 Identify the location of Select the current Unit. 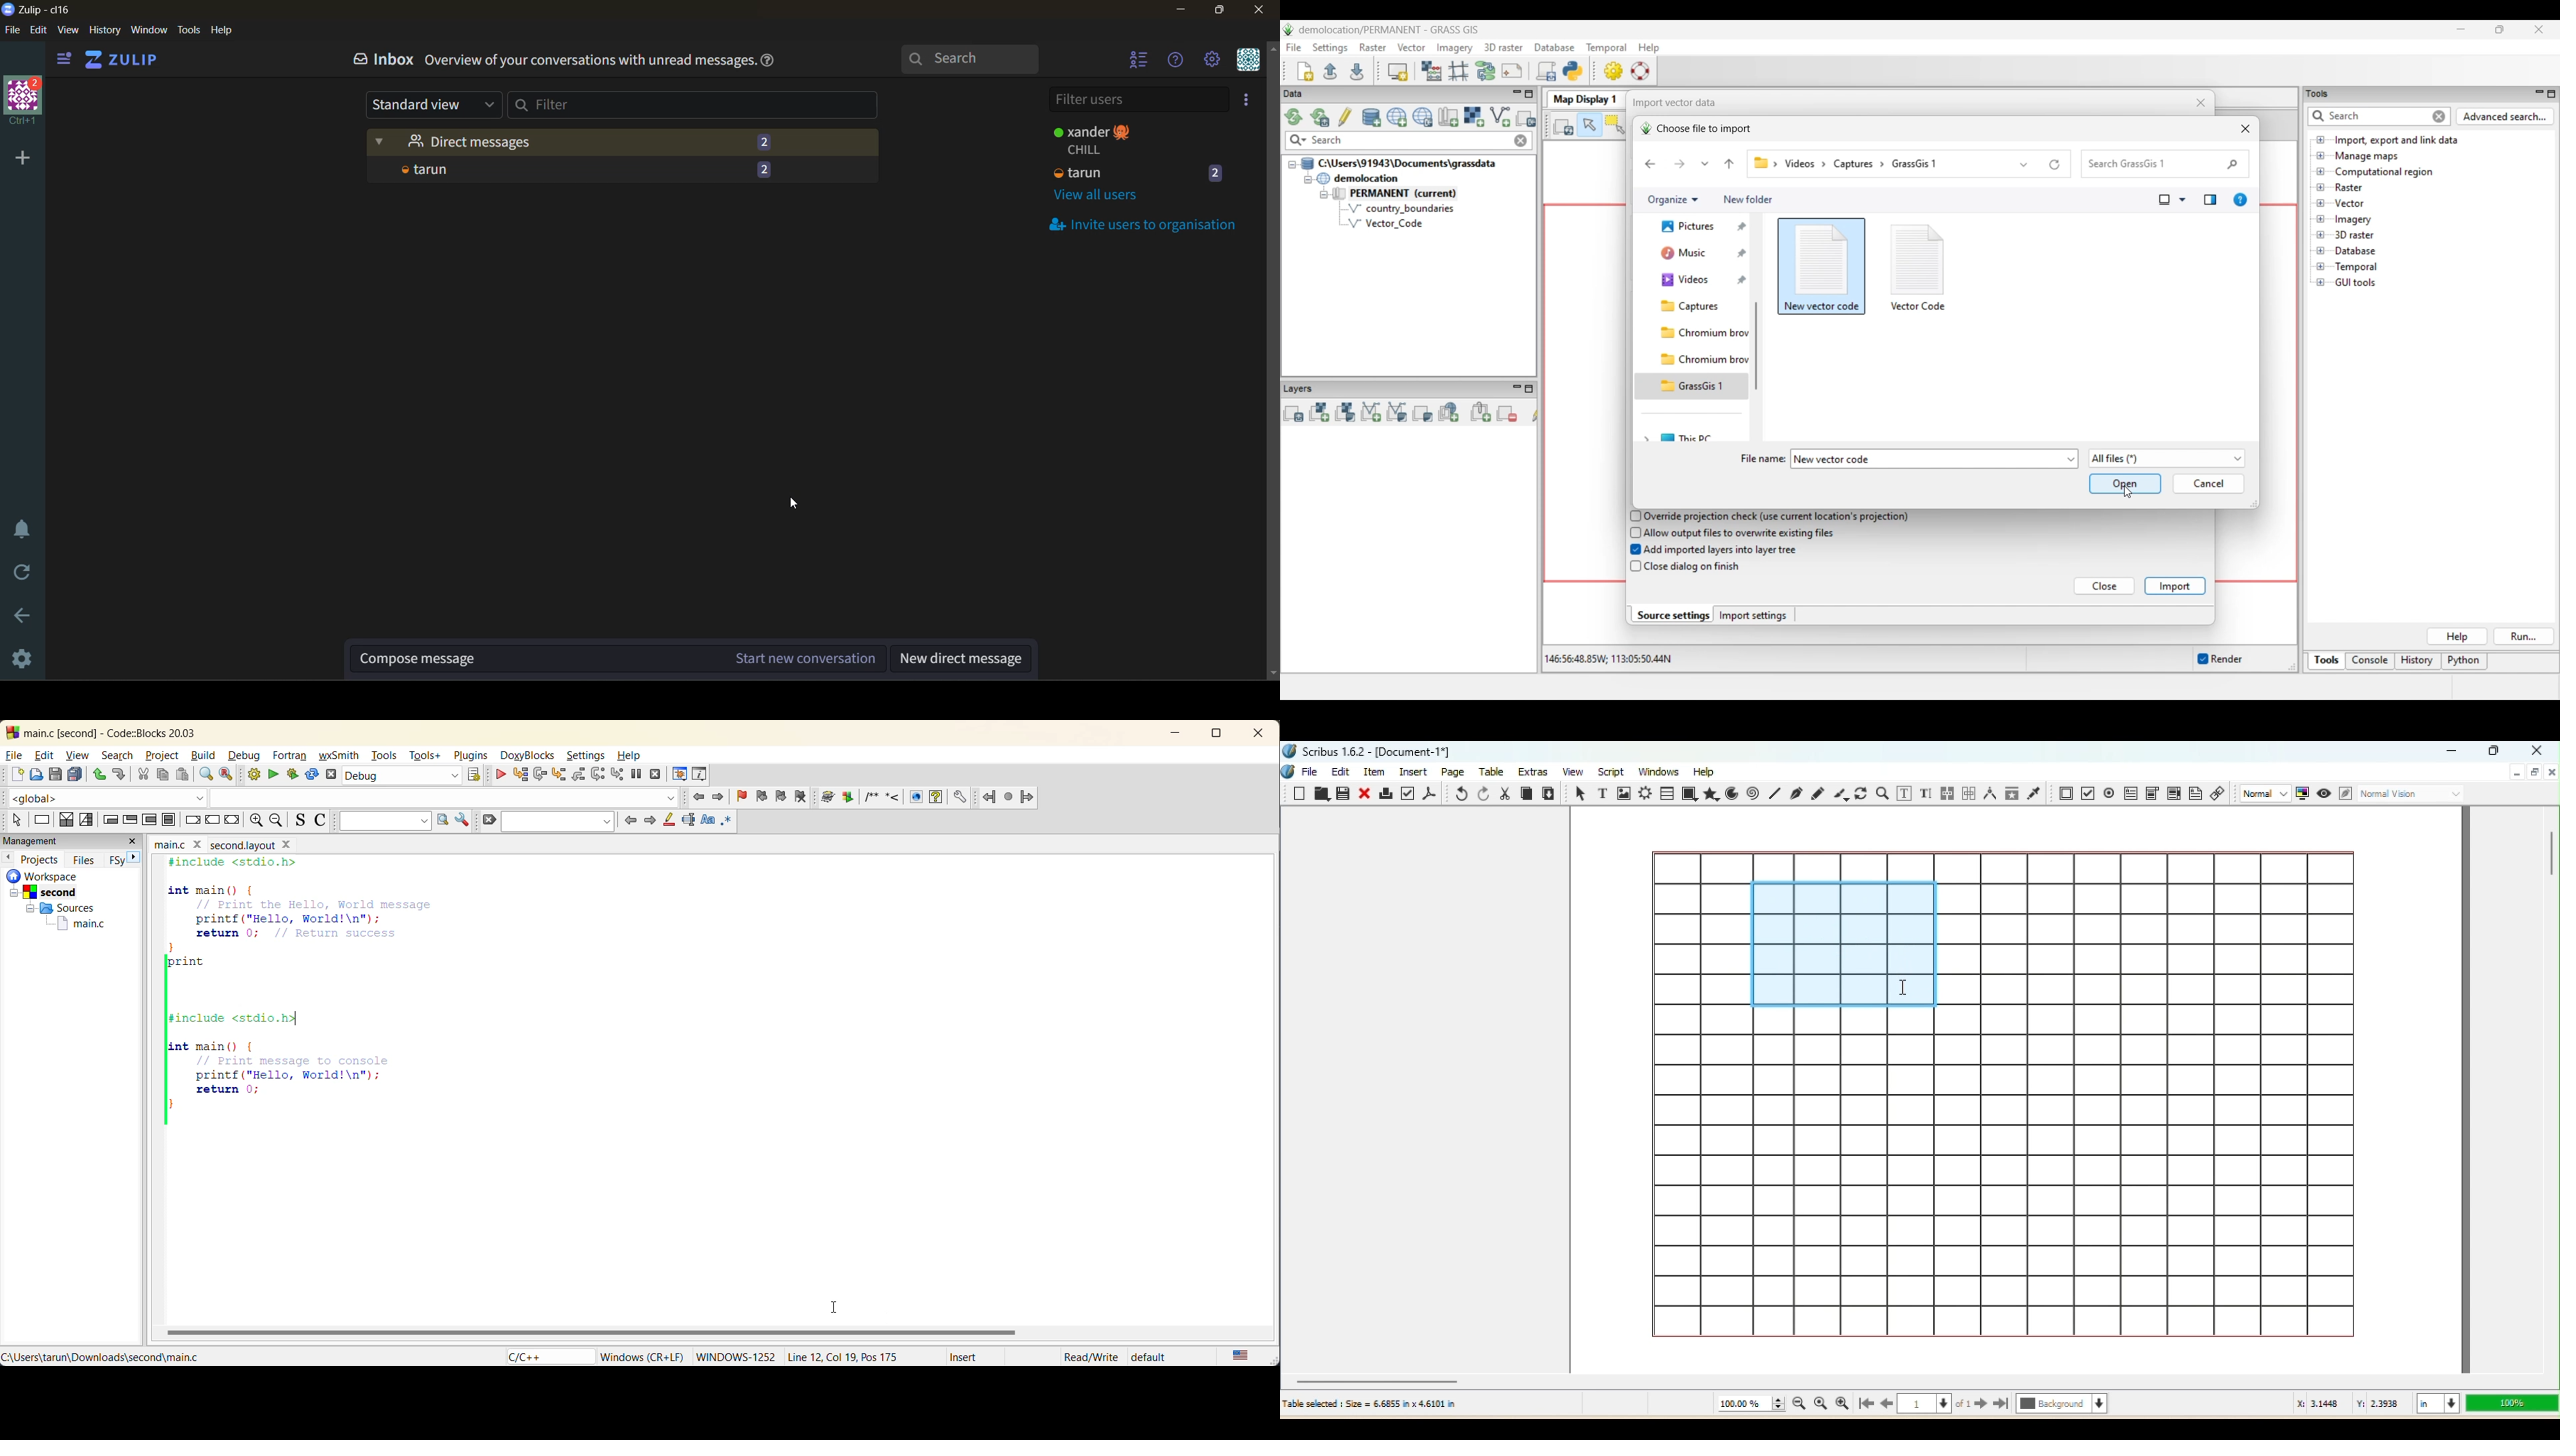
(2436, 1404).